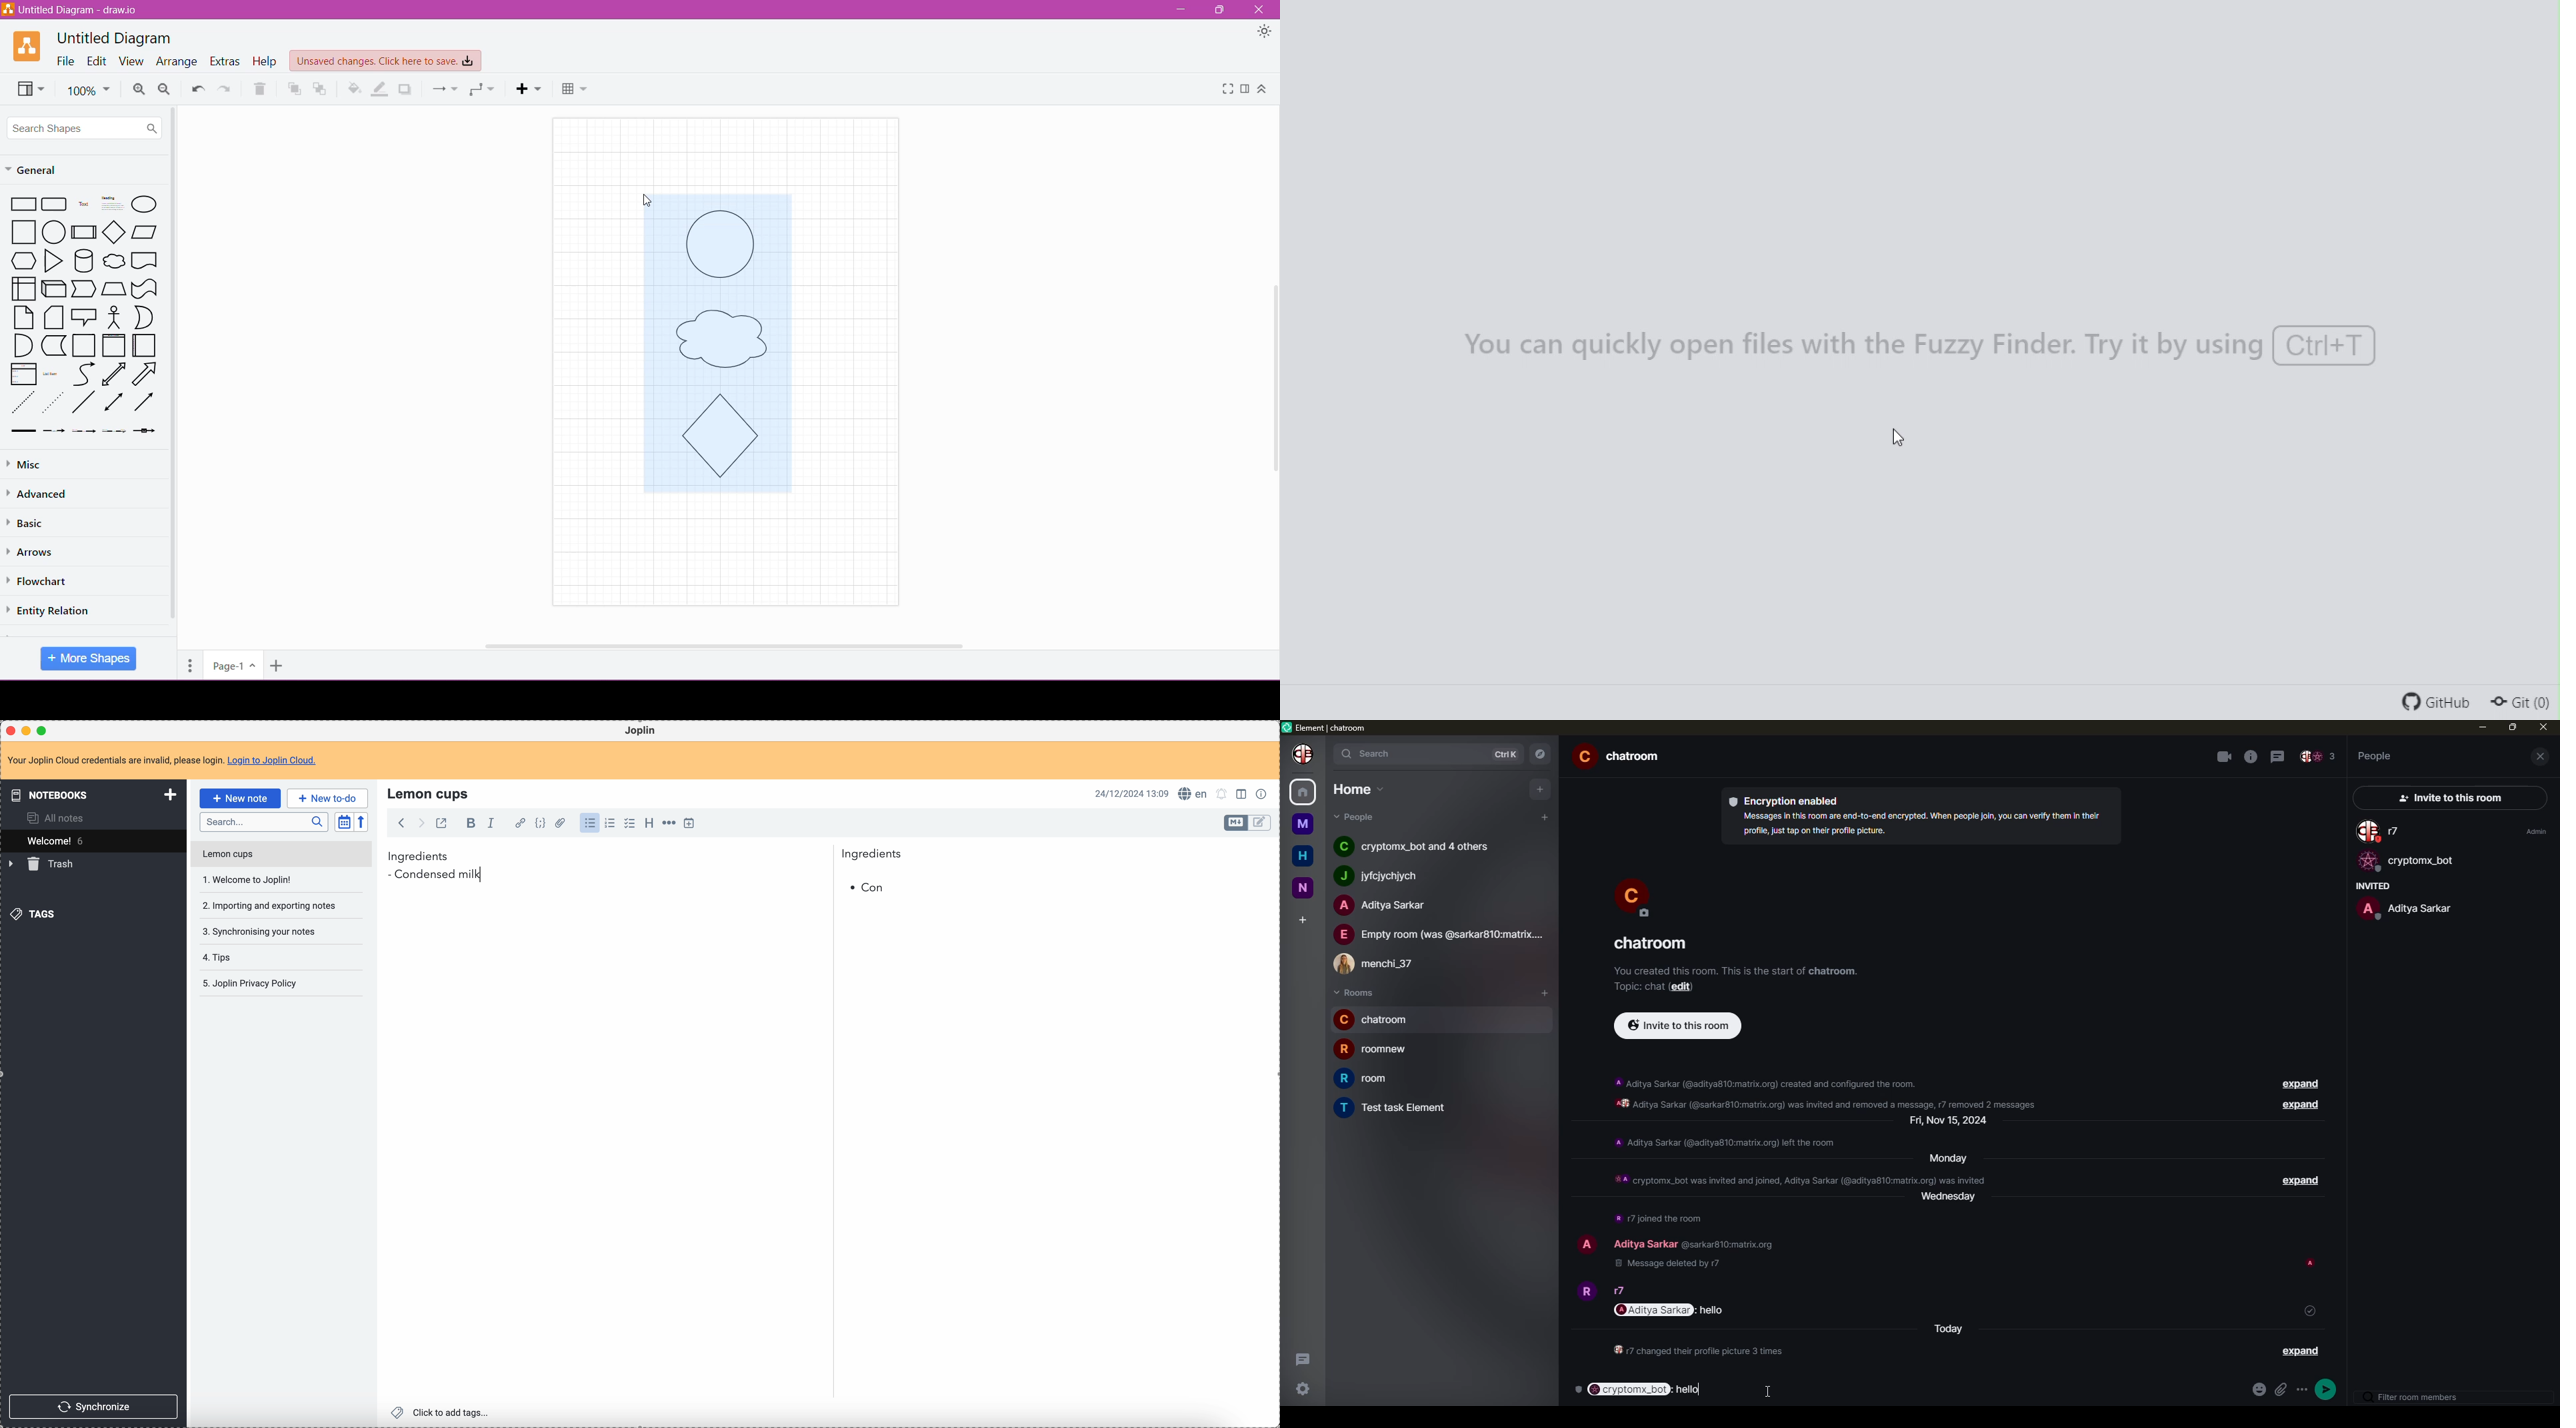 The image size is (2576, 1428). What do you see at coordinates (292, 89) in the screenshot?
I see `To Front` at bounding box center [292, 89].